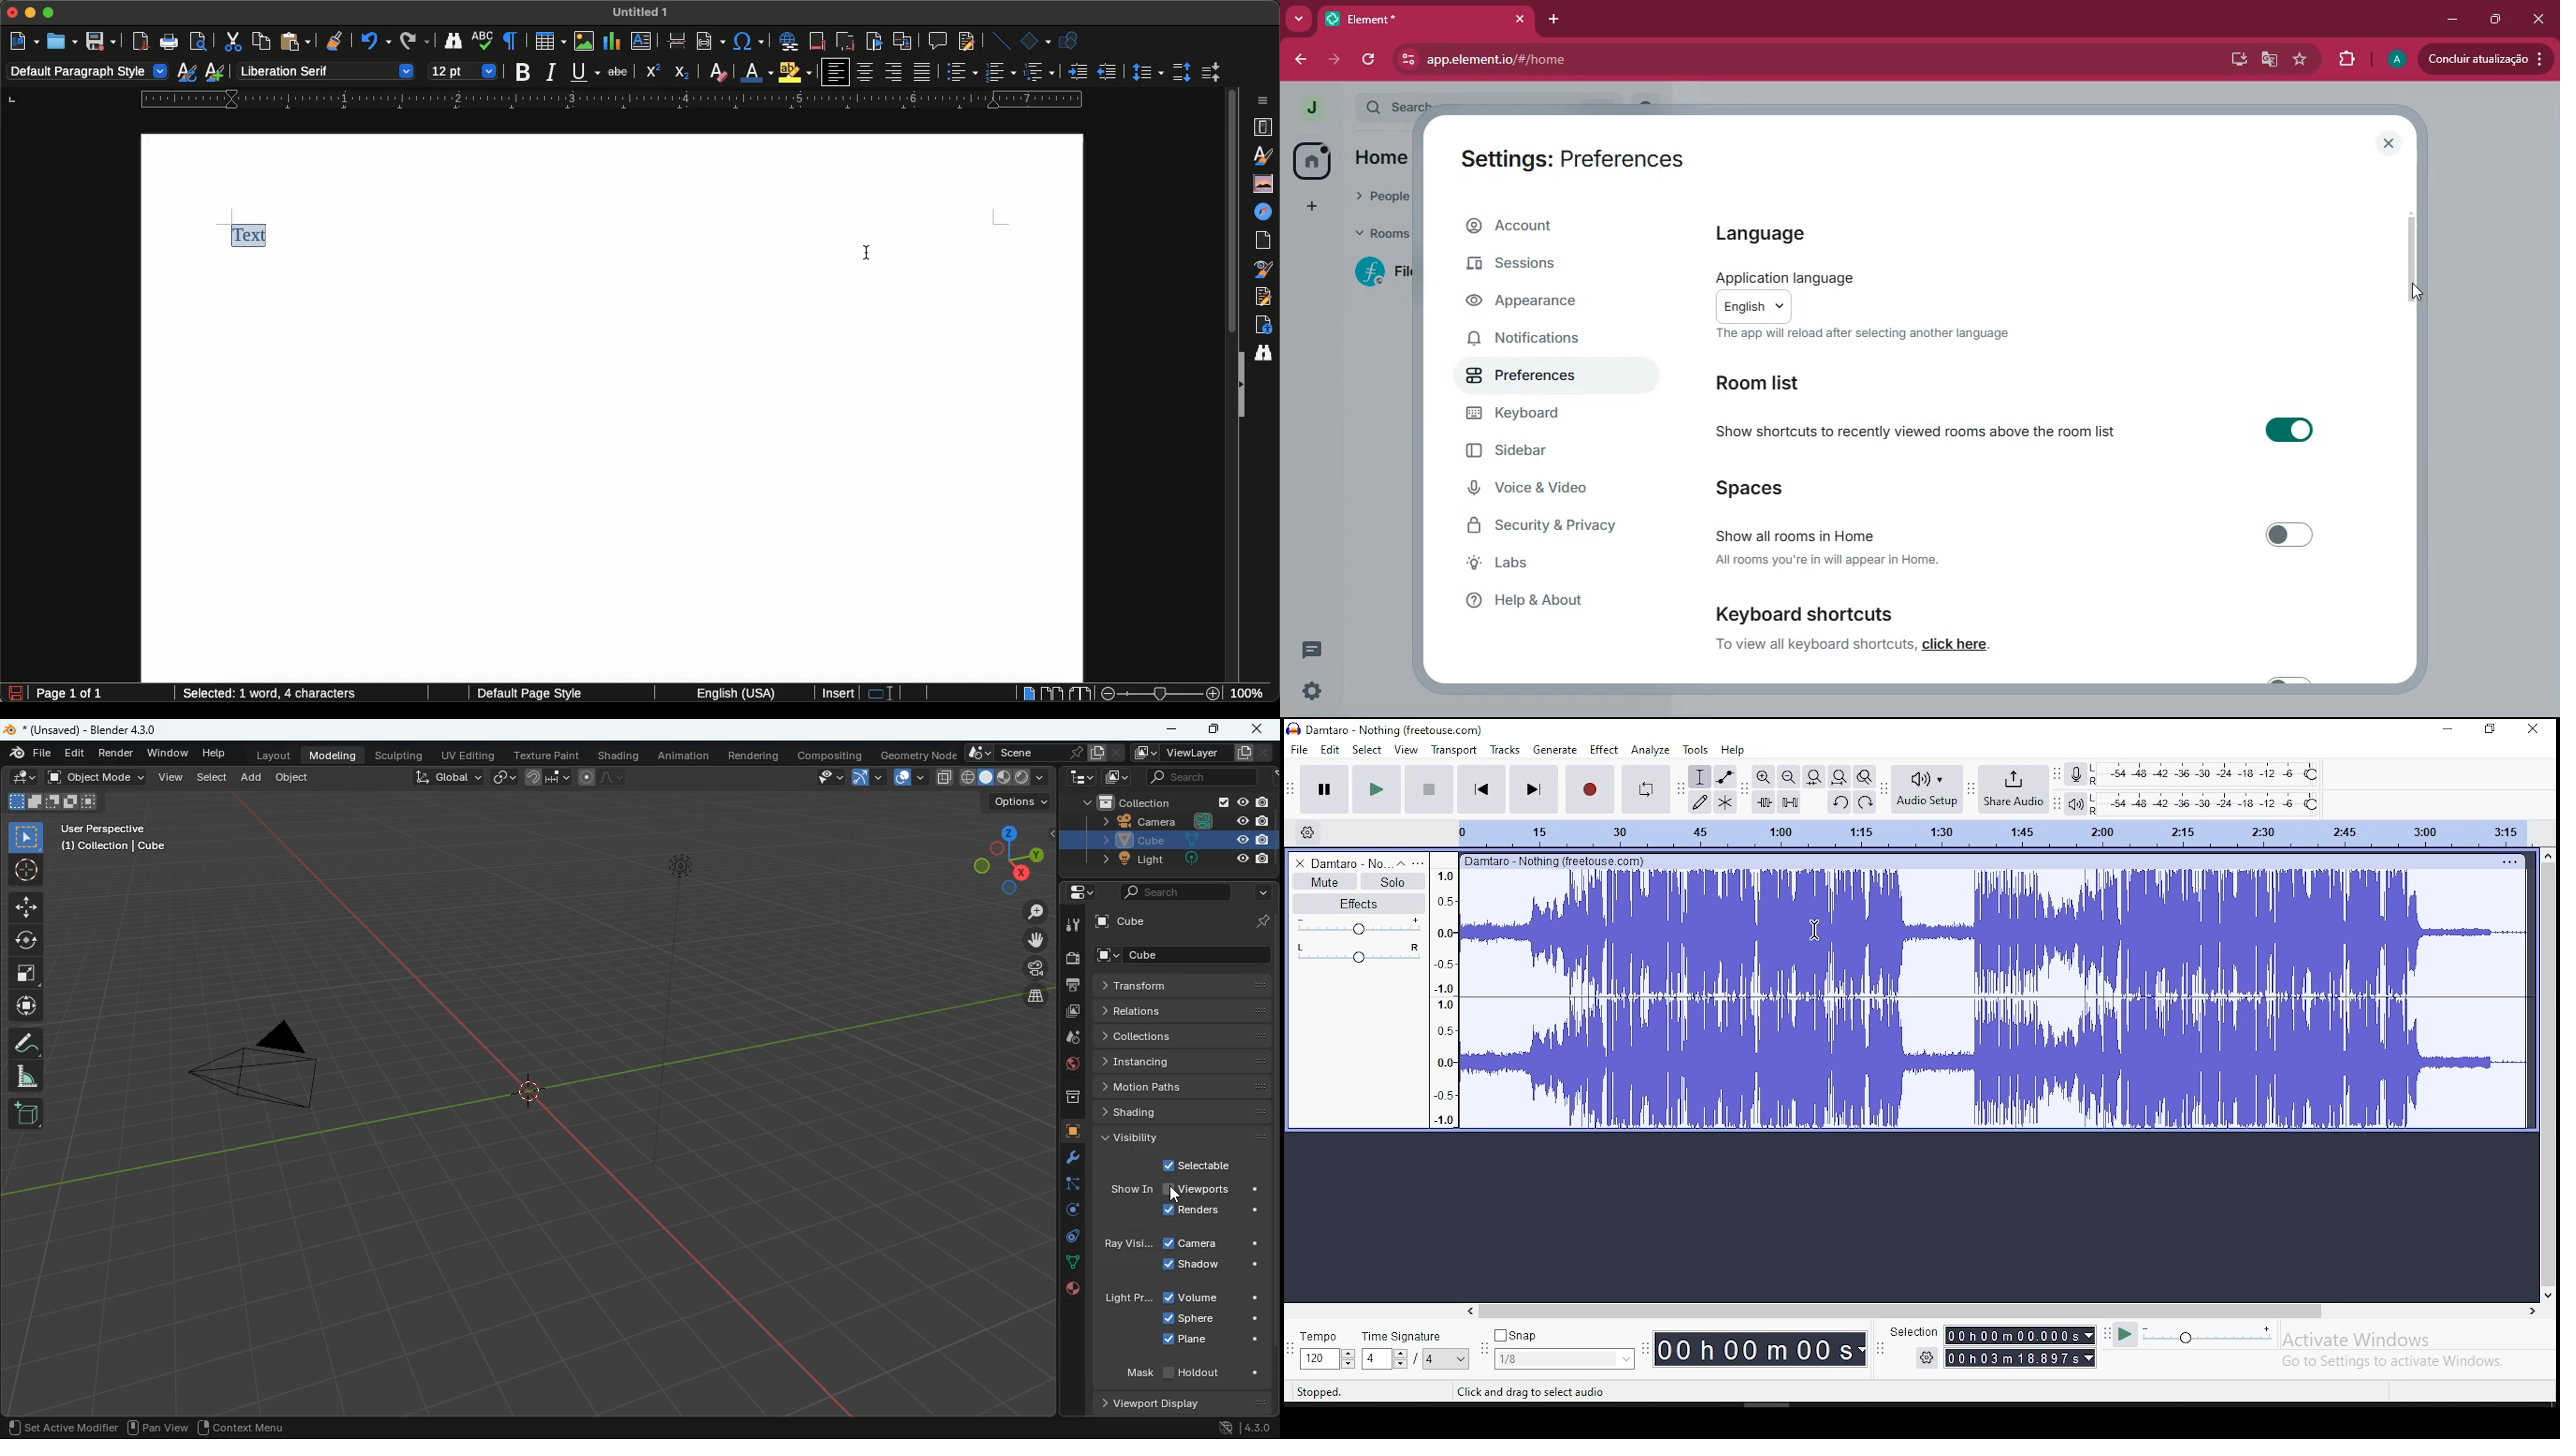  I want to click on New style from selection, so click(217, 72).